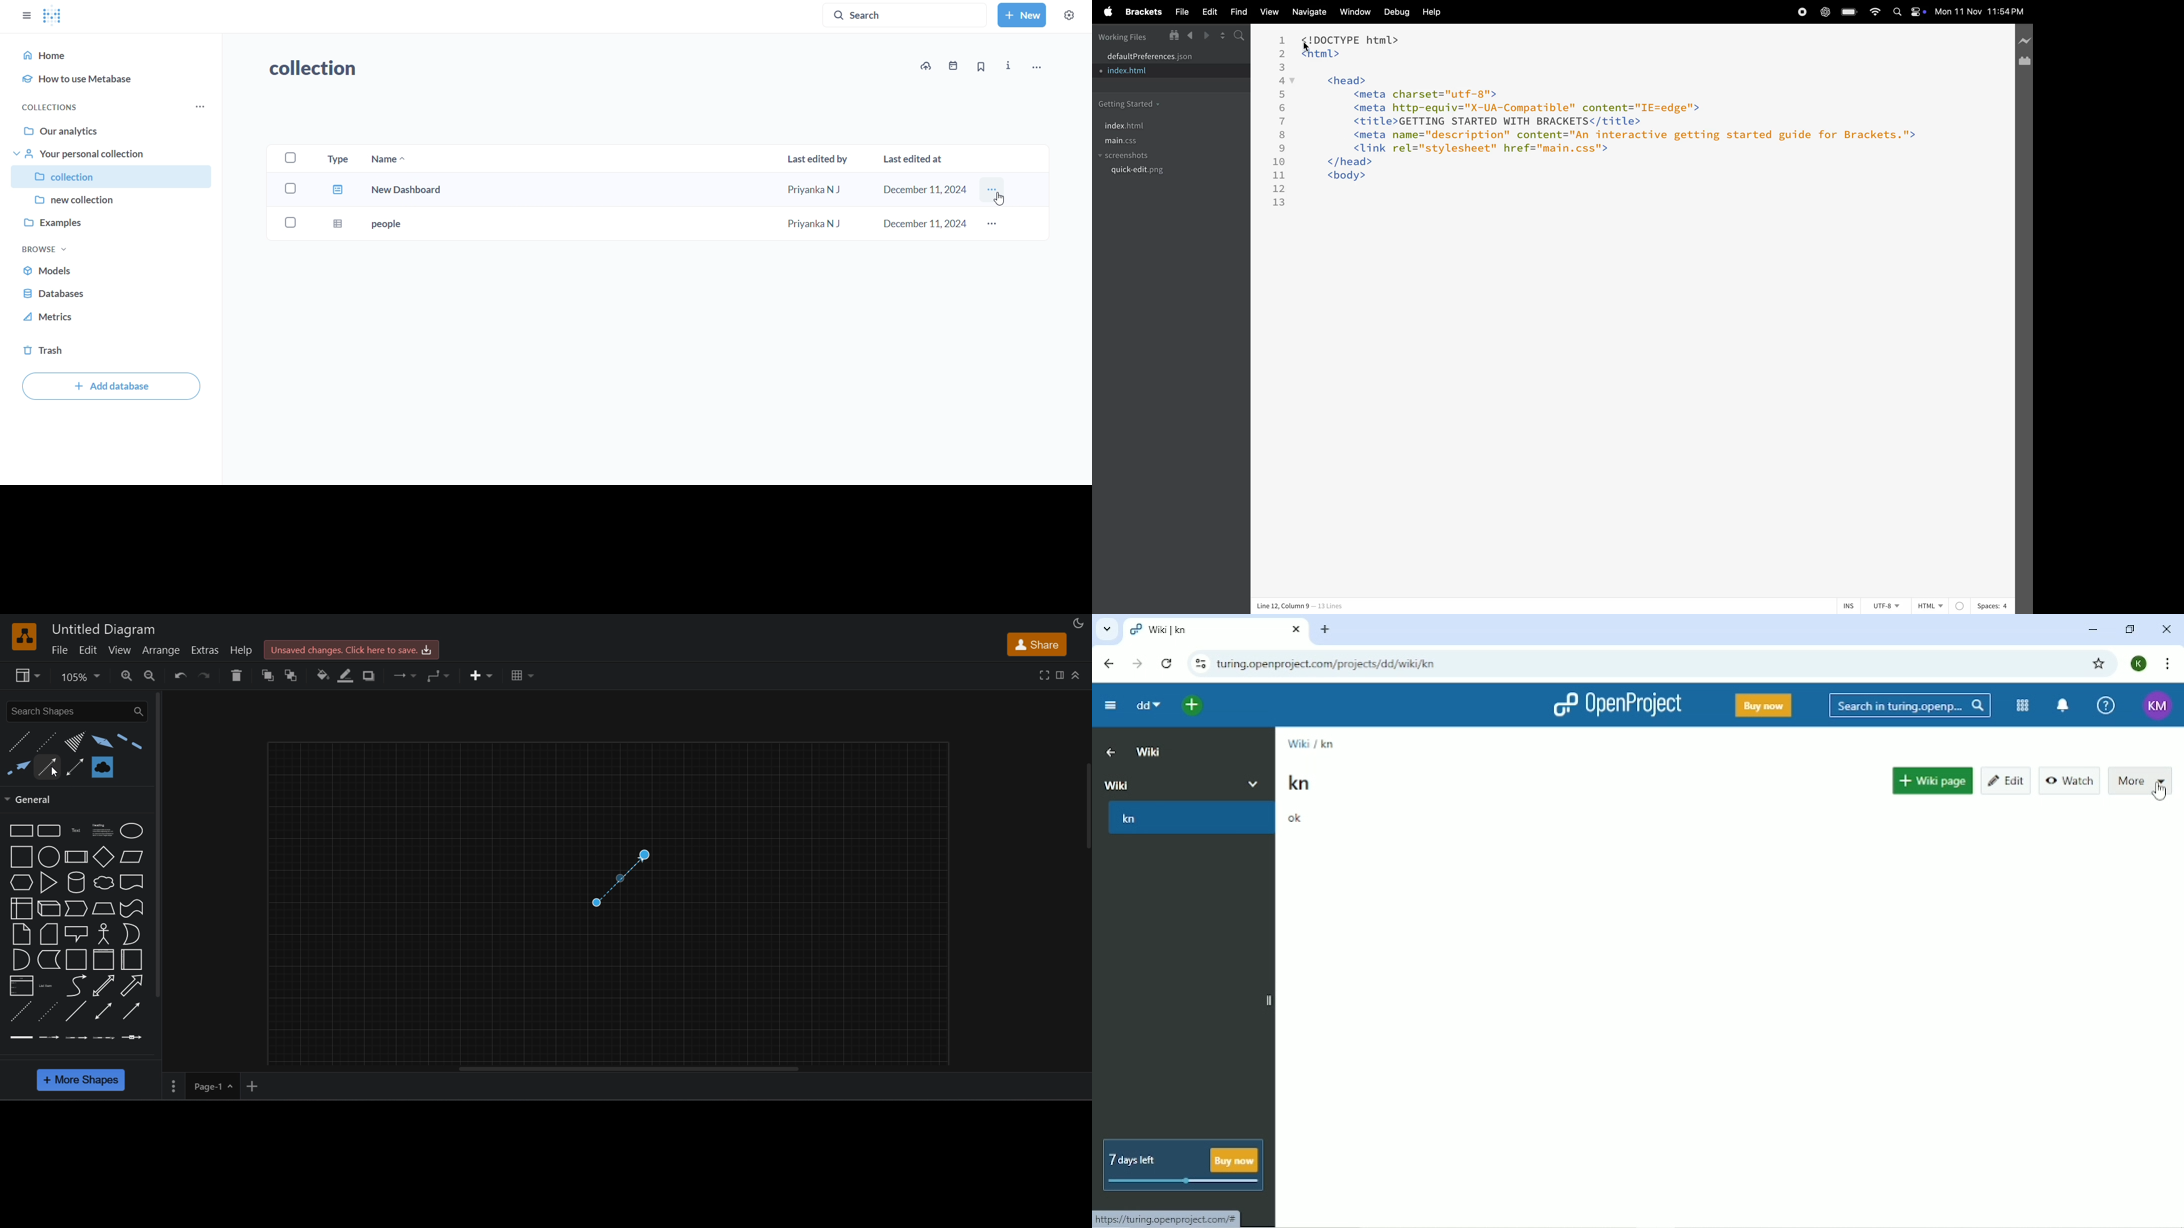  I want to click on format, so click(1061, 675).